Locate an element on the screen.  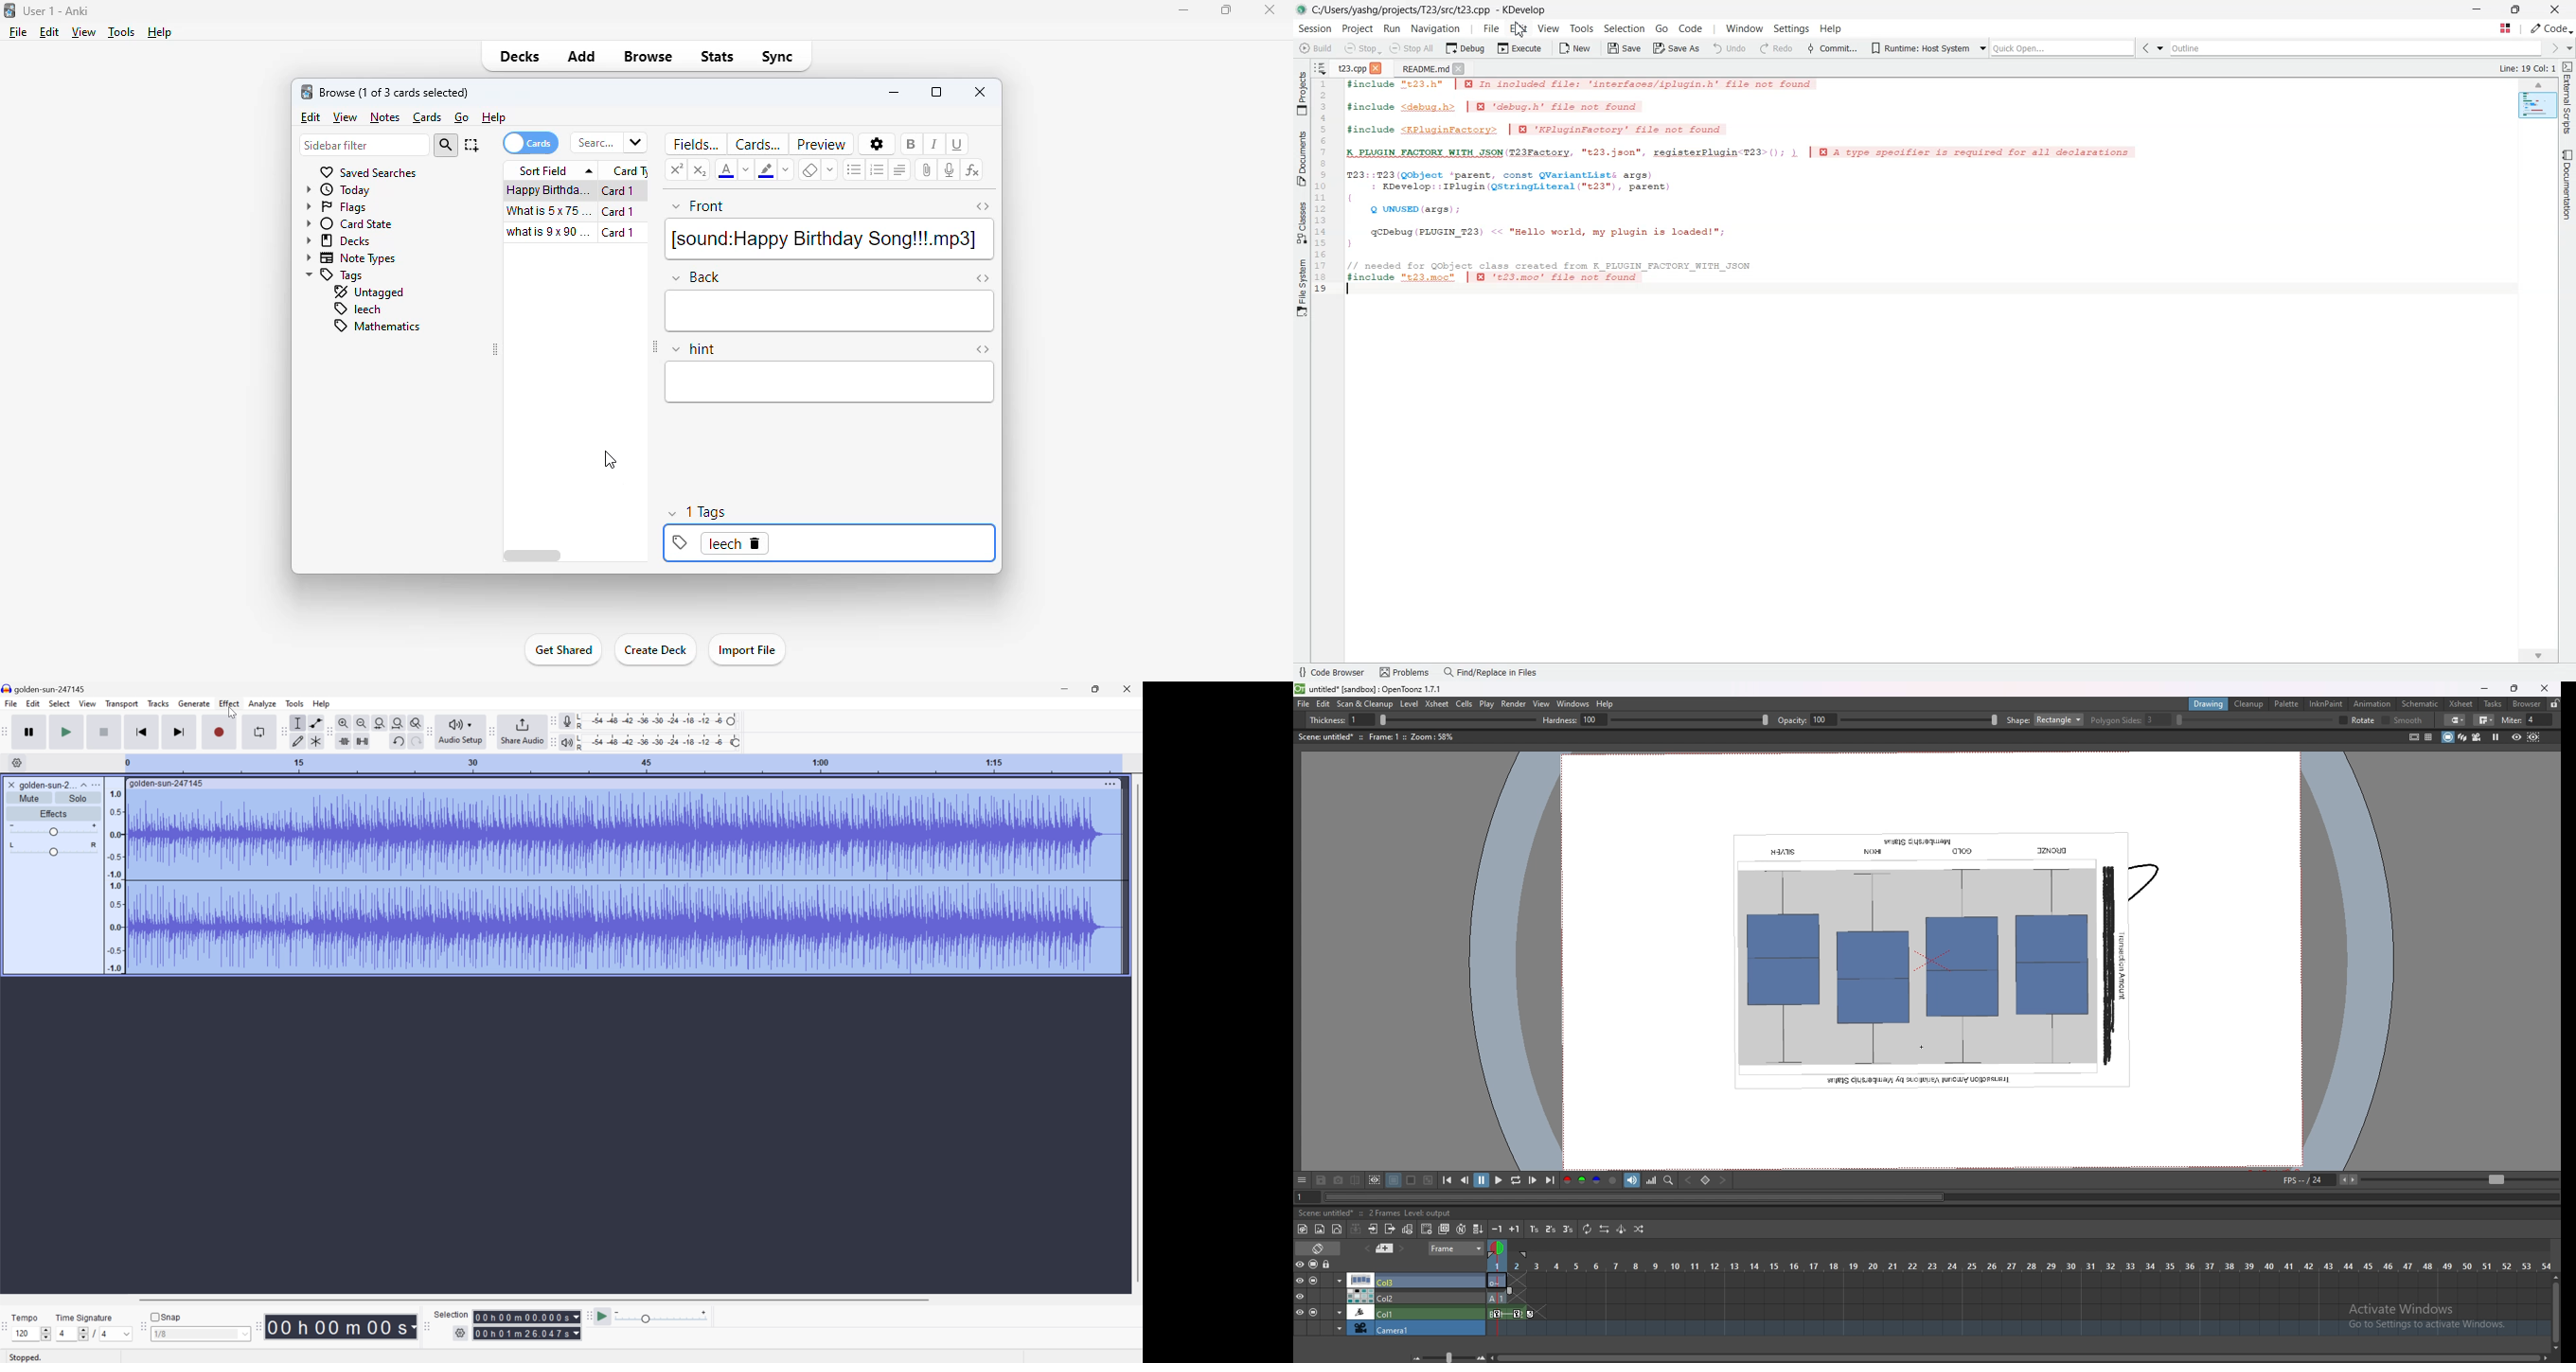
description is located at coordinates (1375, 737).